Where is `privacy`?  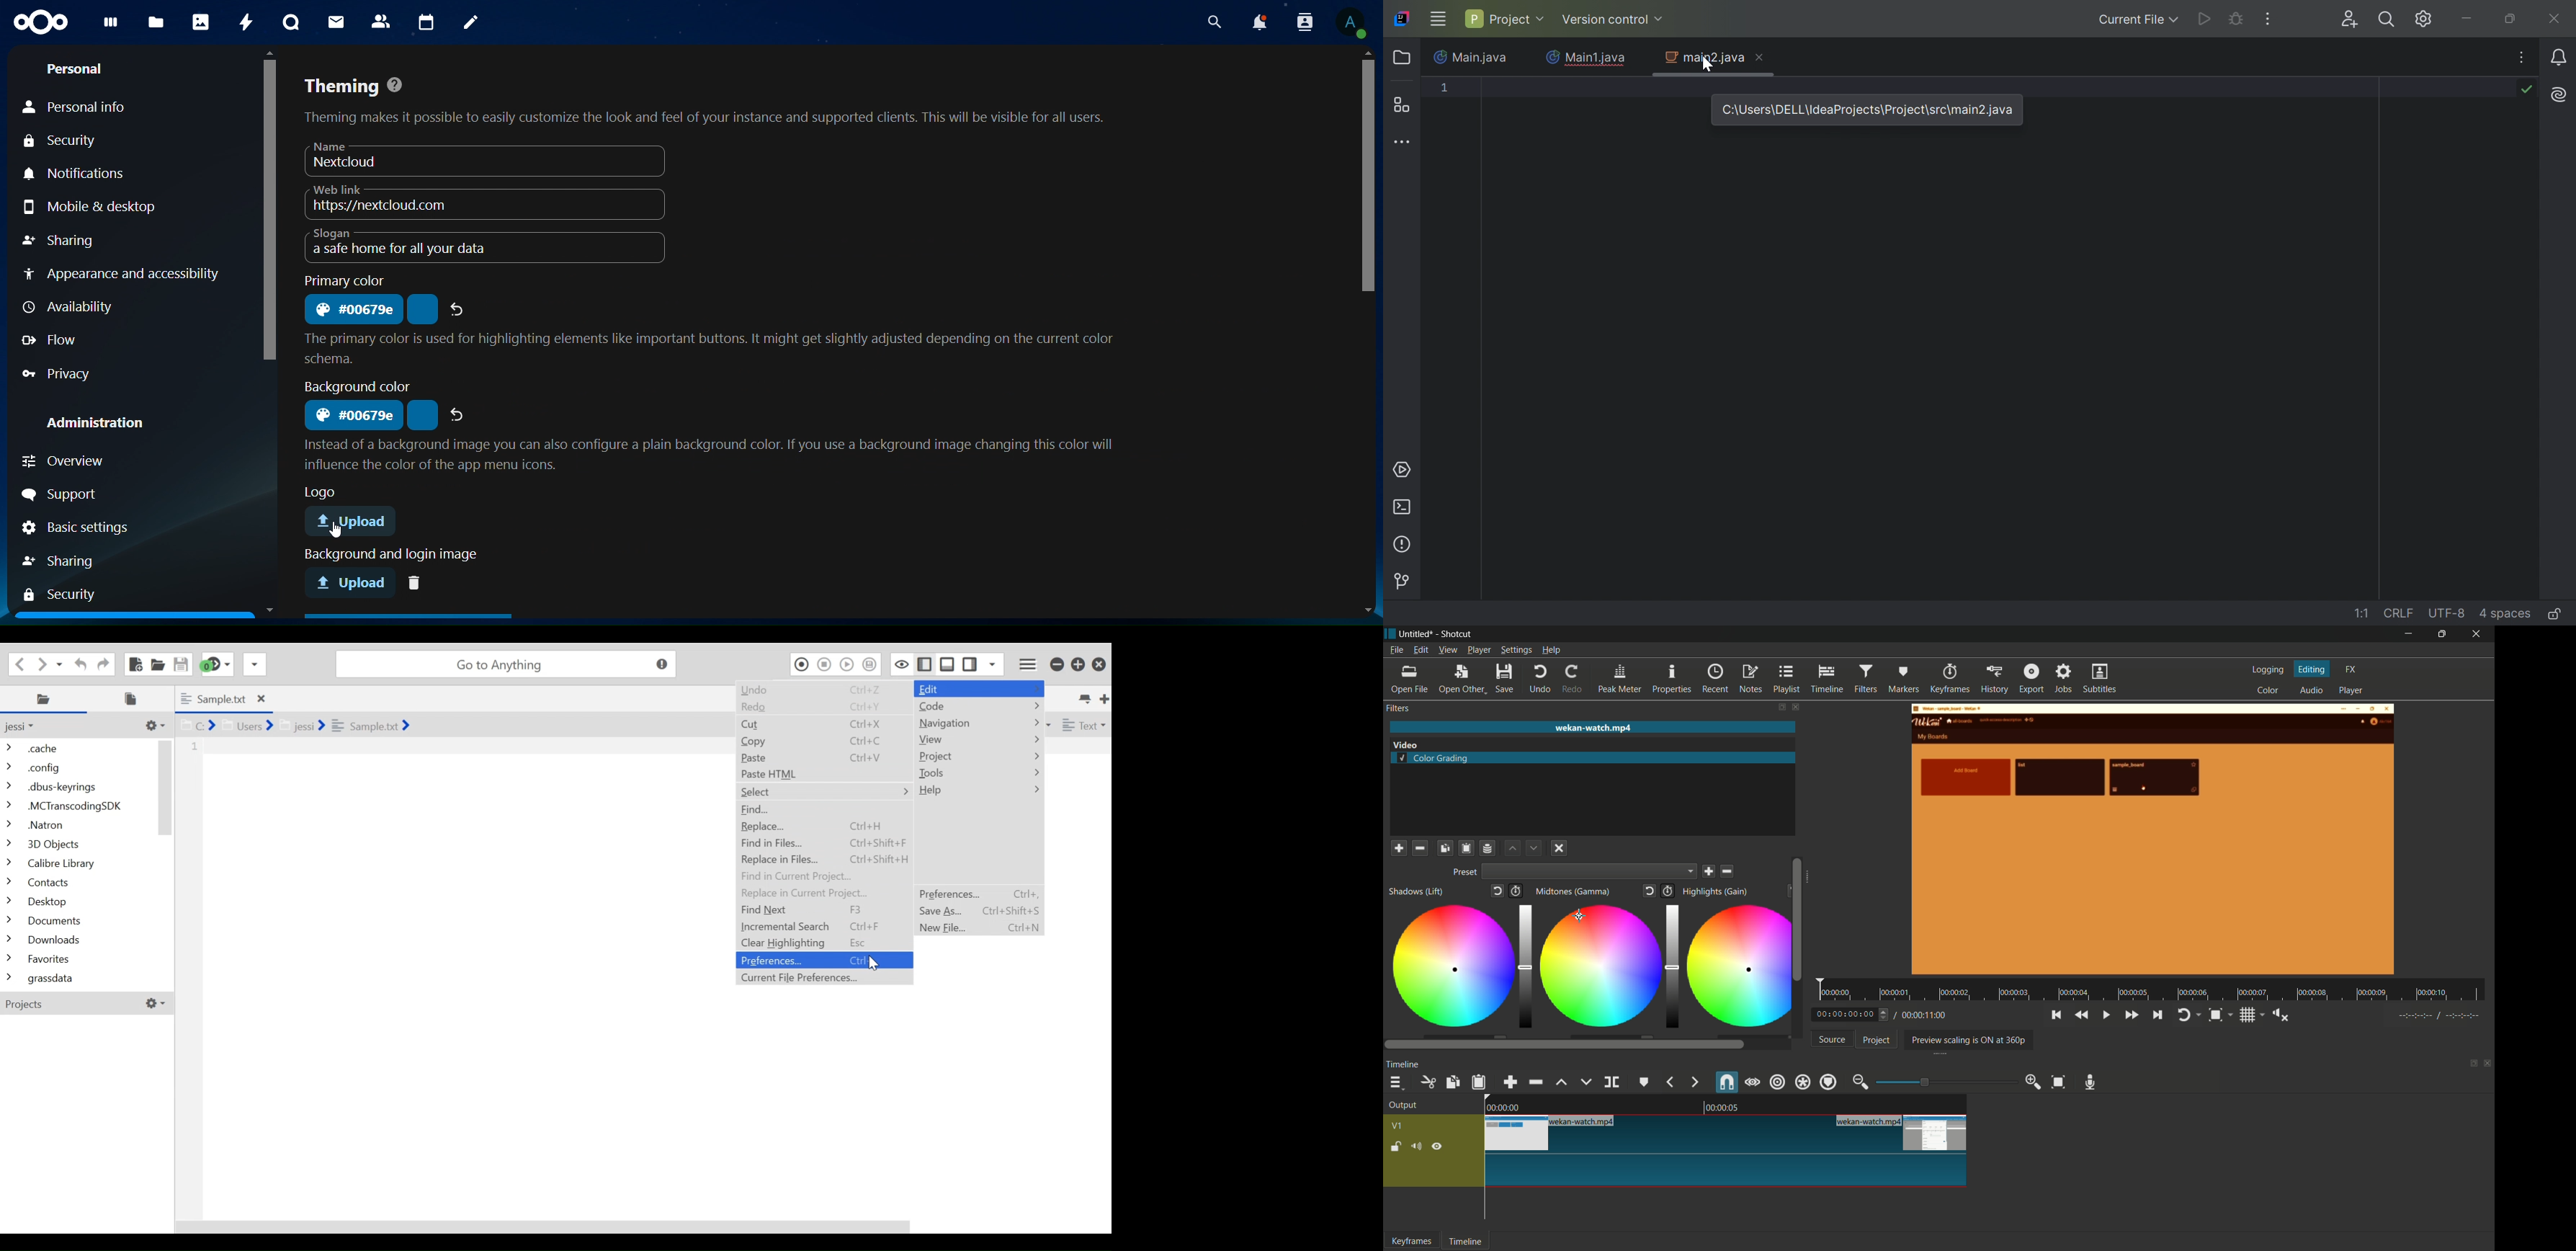
privacy is located at coordinates (61, 372).